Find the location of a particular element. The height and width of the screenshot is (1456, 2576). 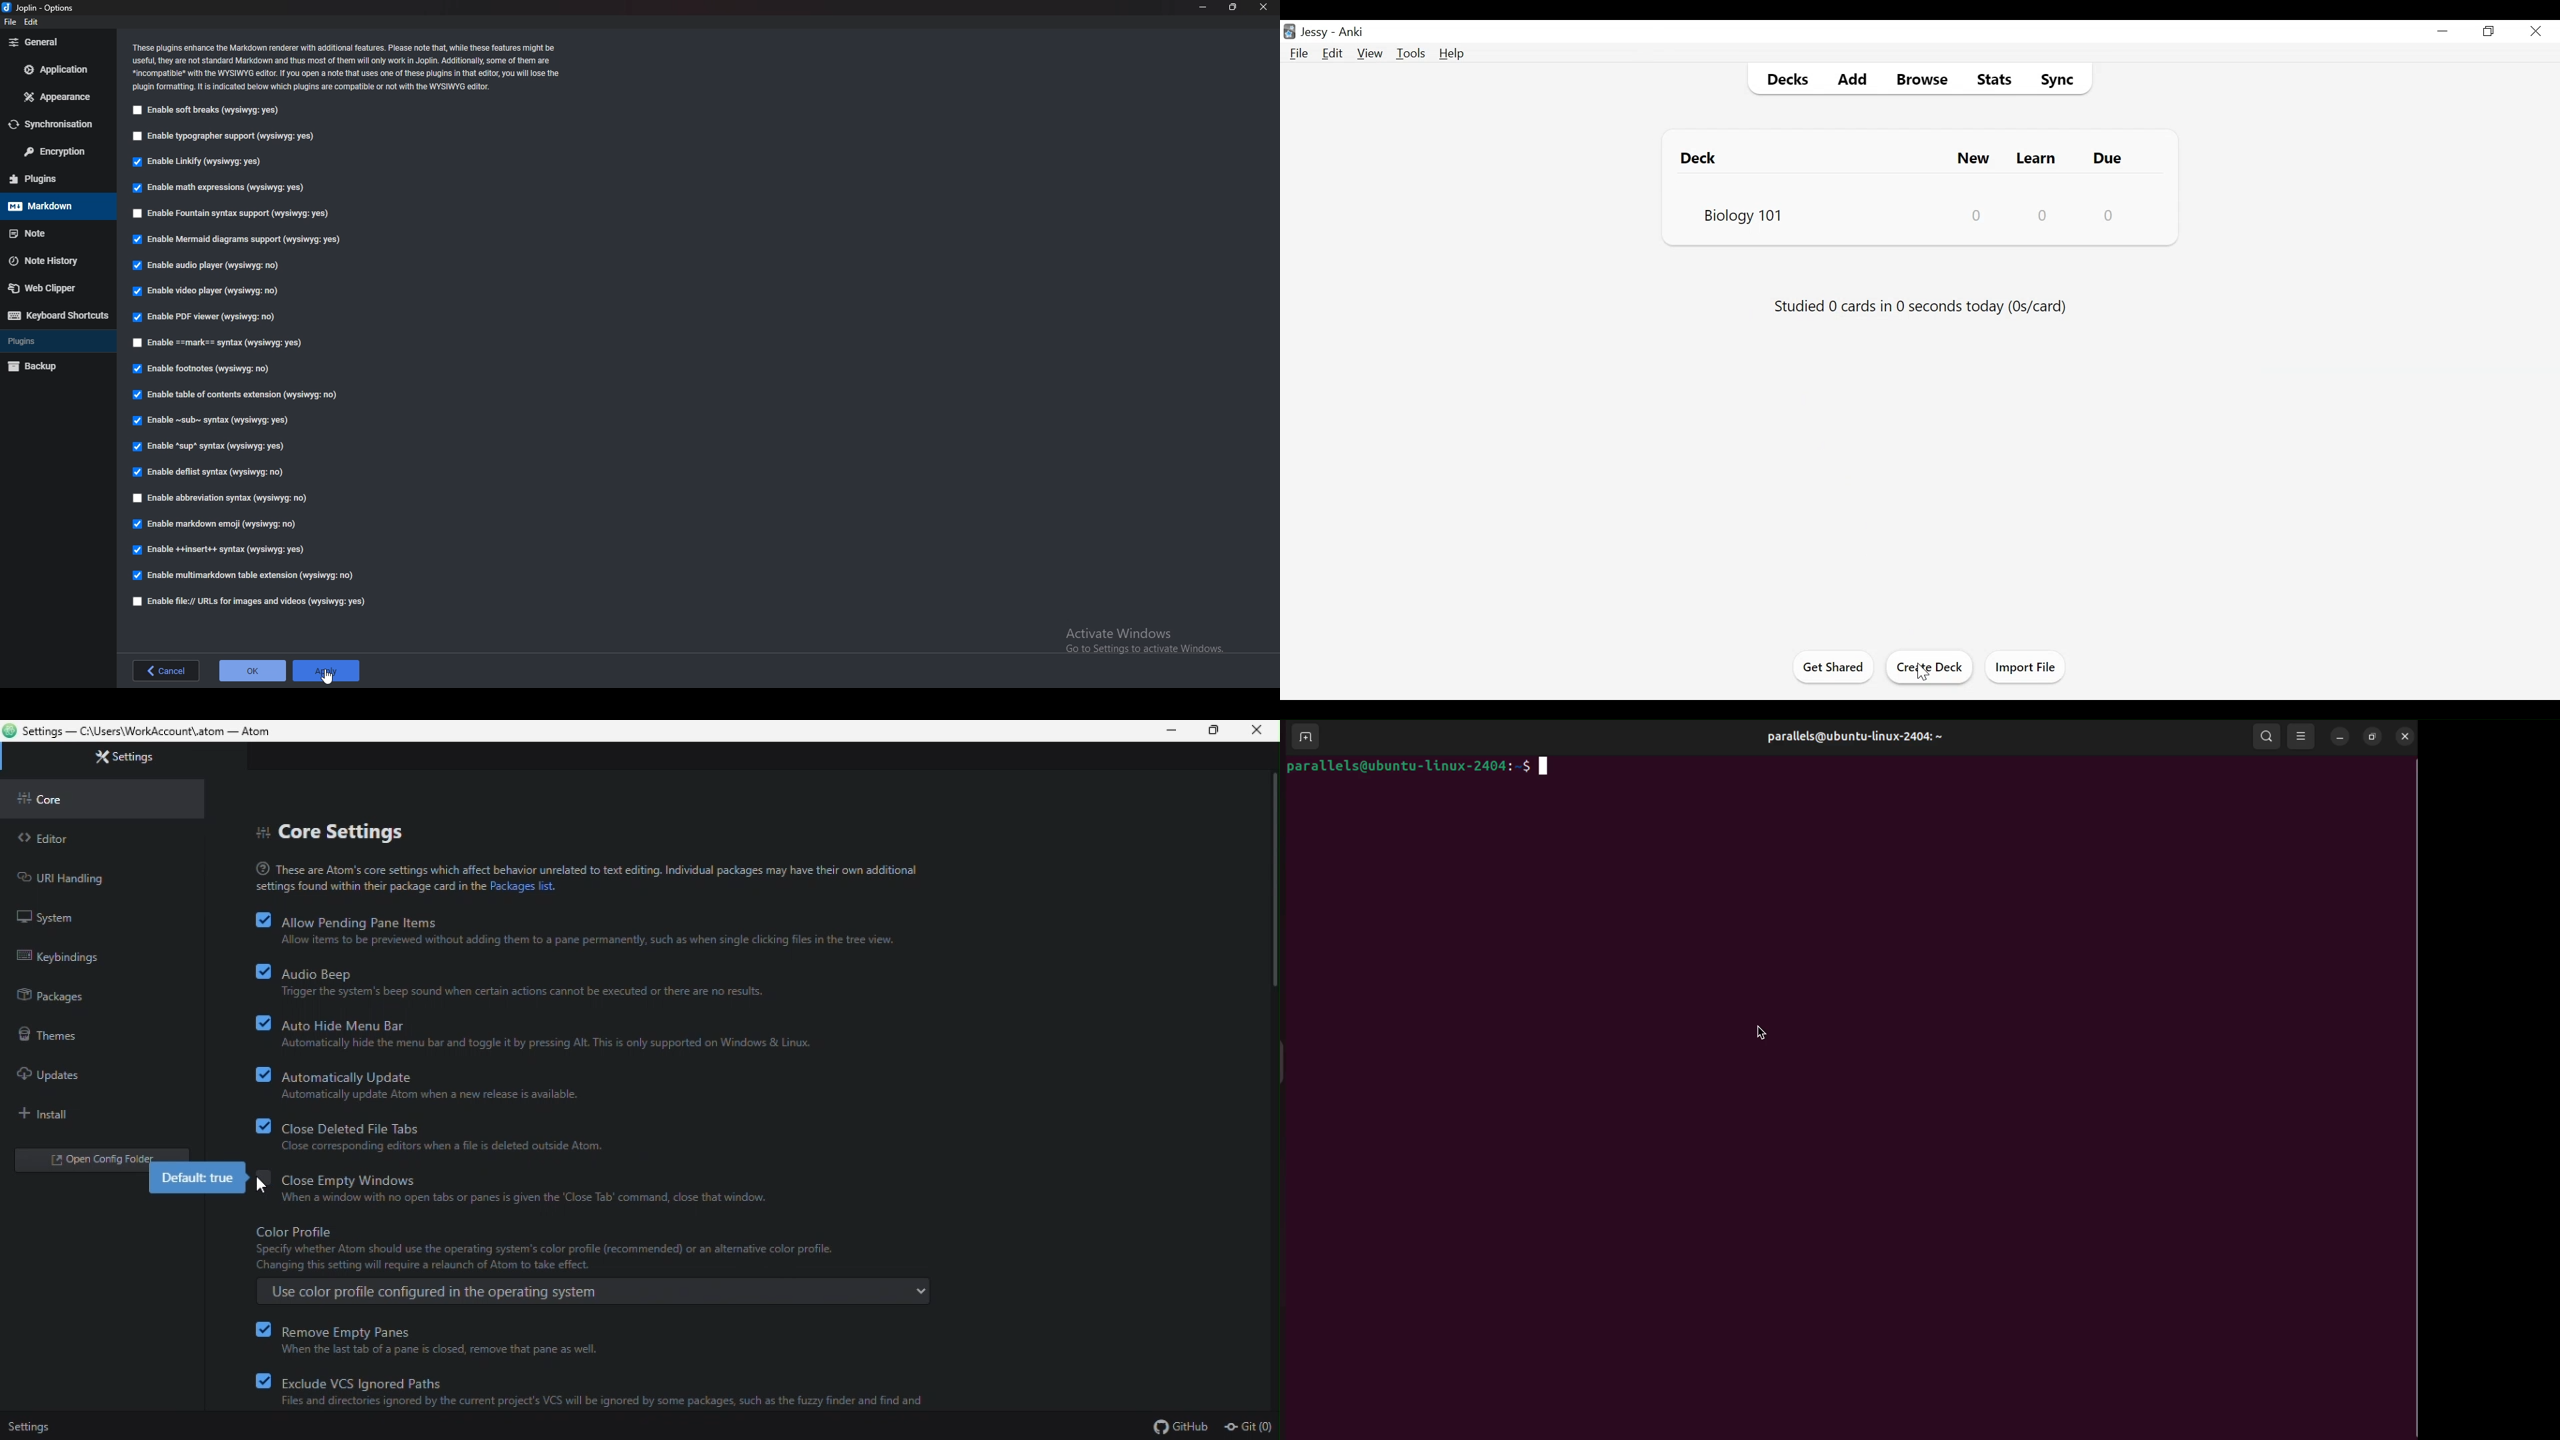

Encryption is located at coordinates (57, 153).